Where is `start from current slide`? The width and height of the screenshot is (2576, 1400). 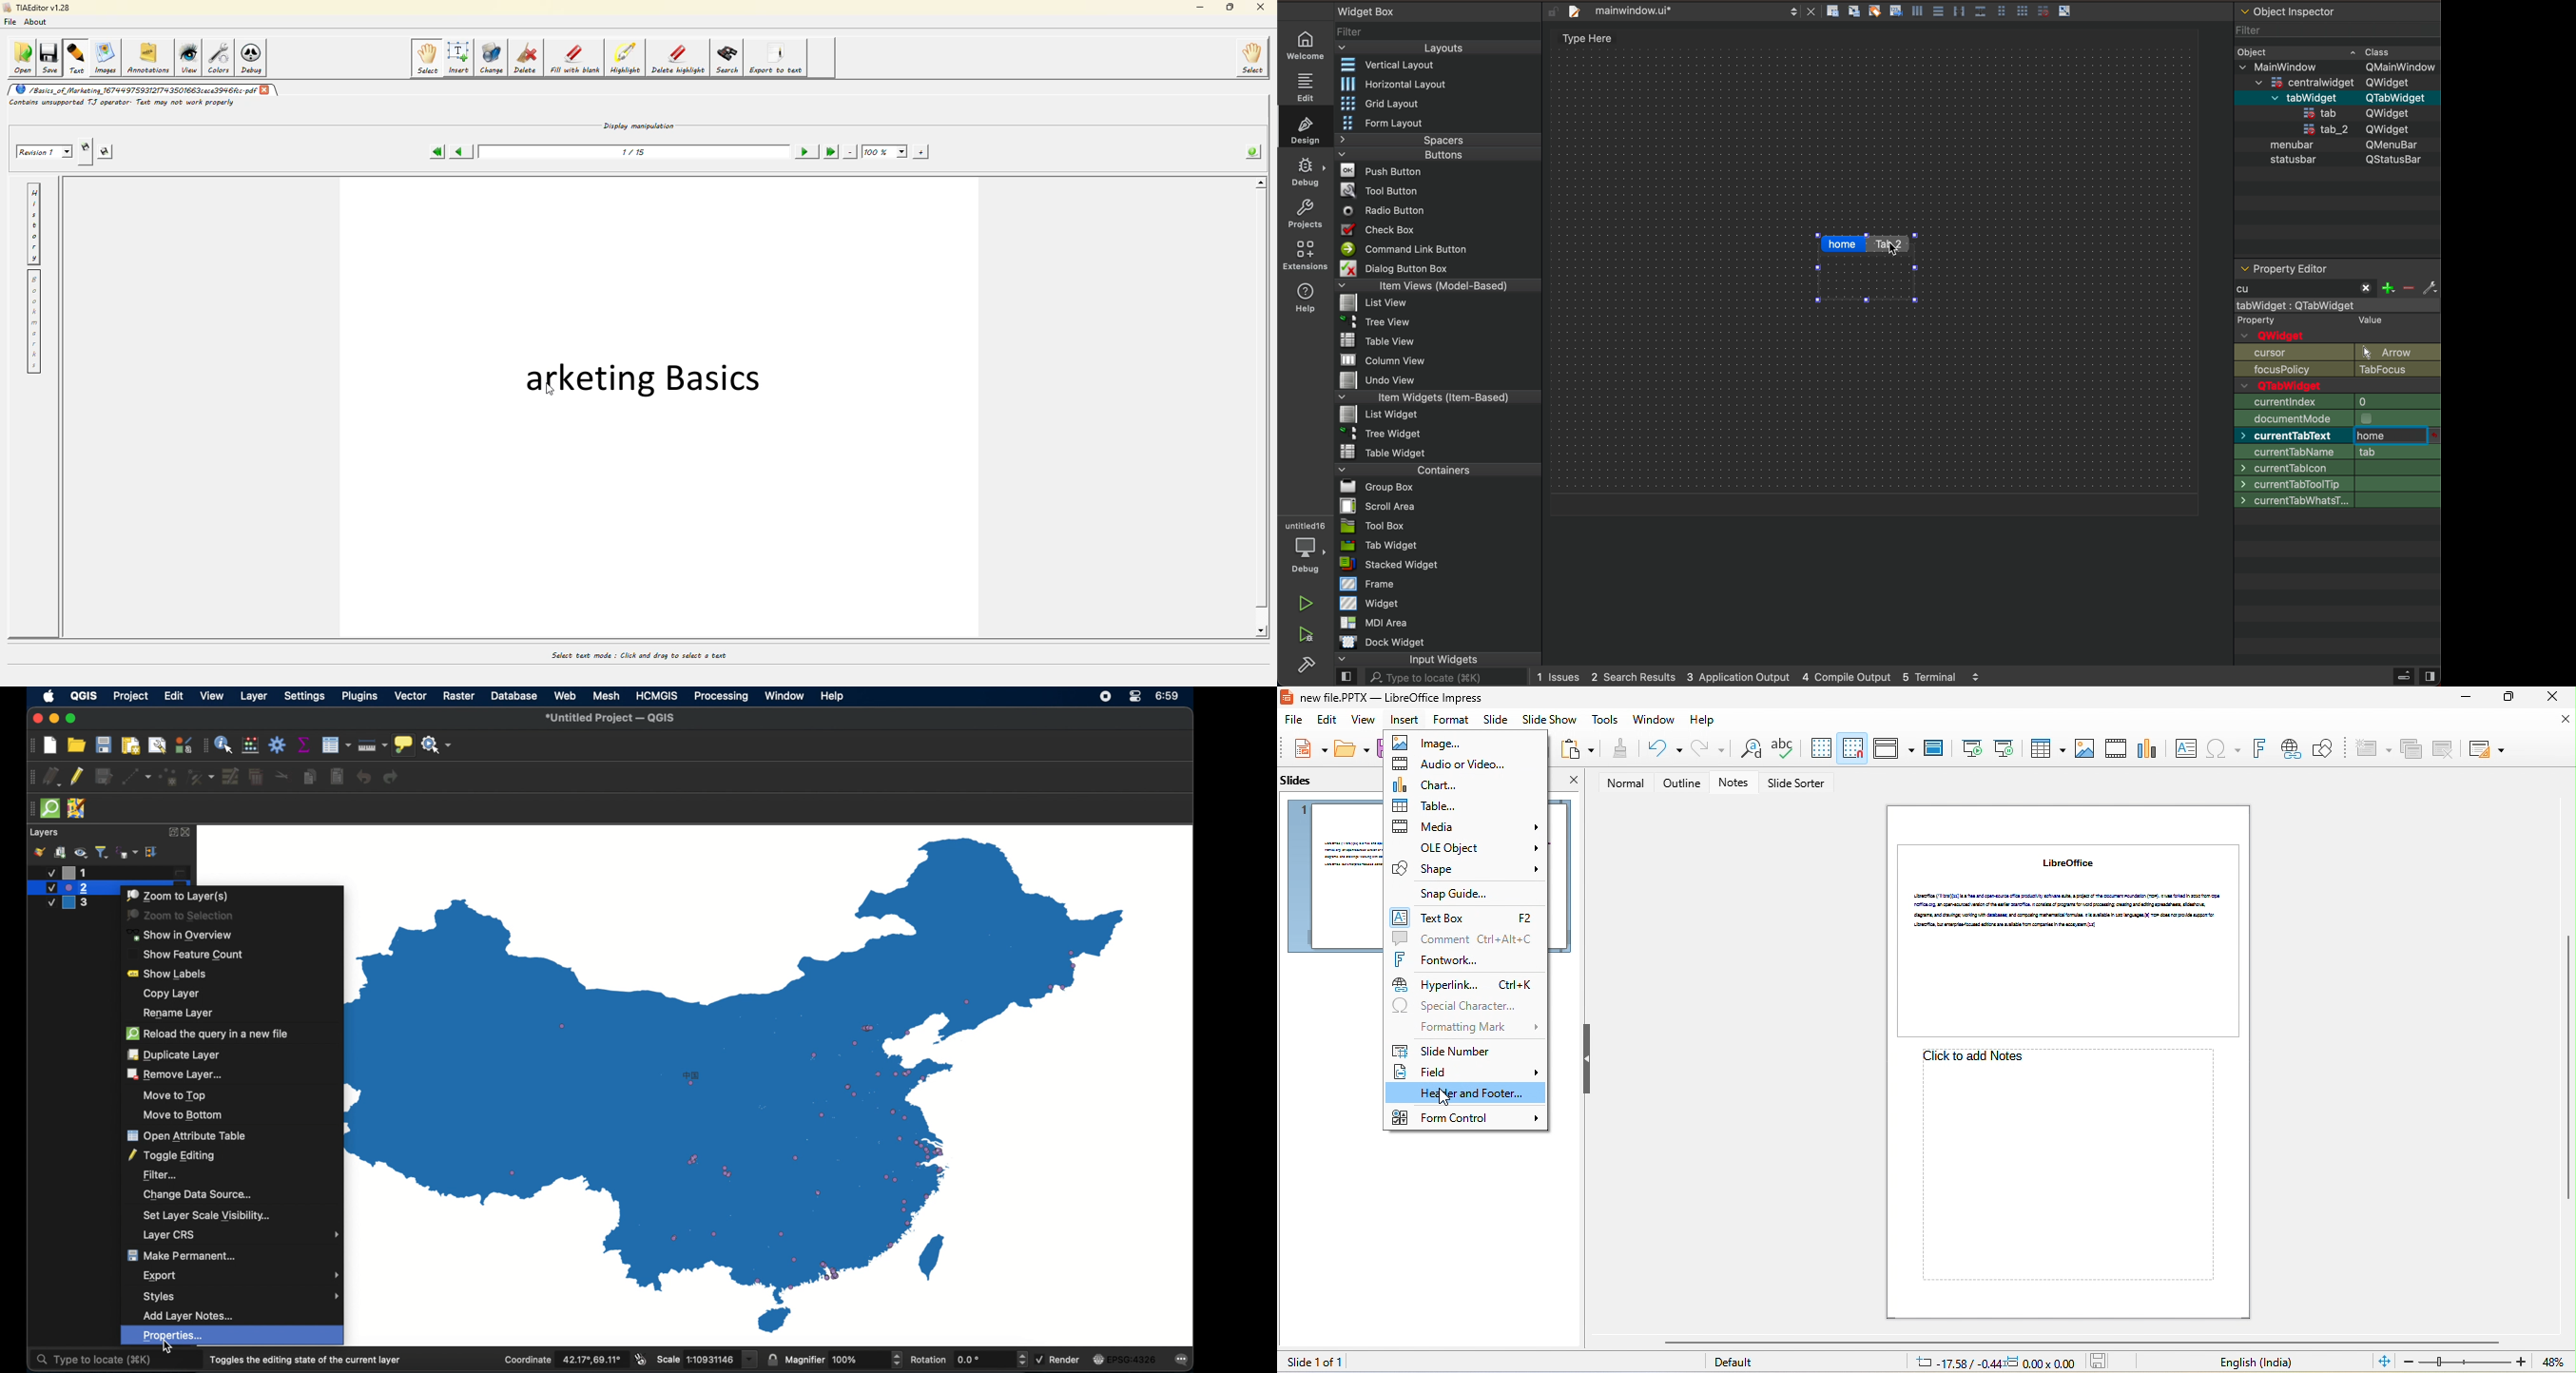 start from current slide is located at coordinates (2004, 747).